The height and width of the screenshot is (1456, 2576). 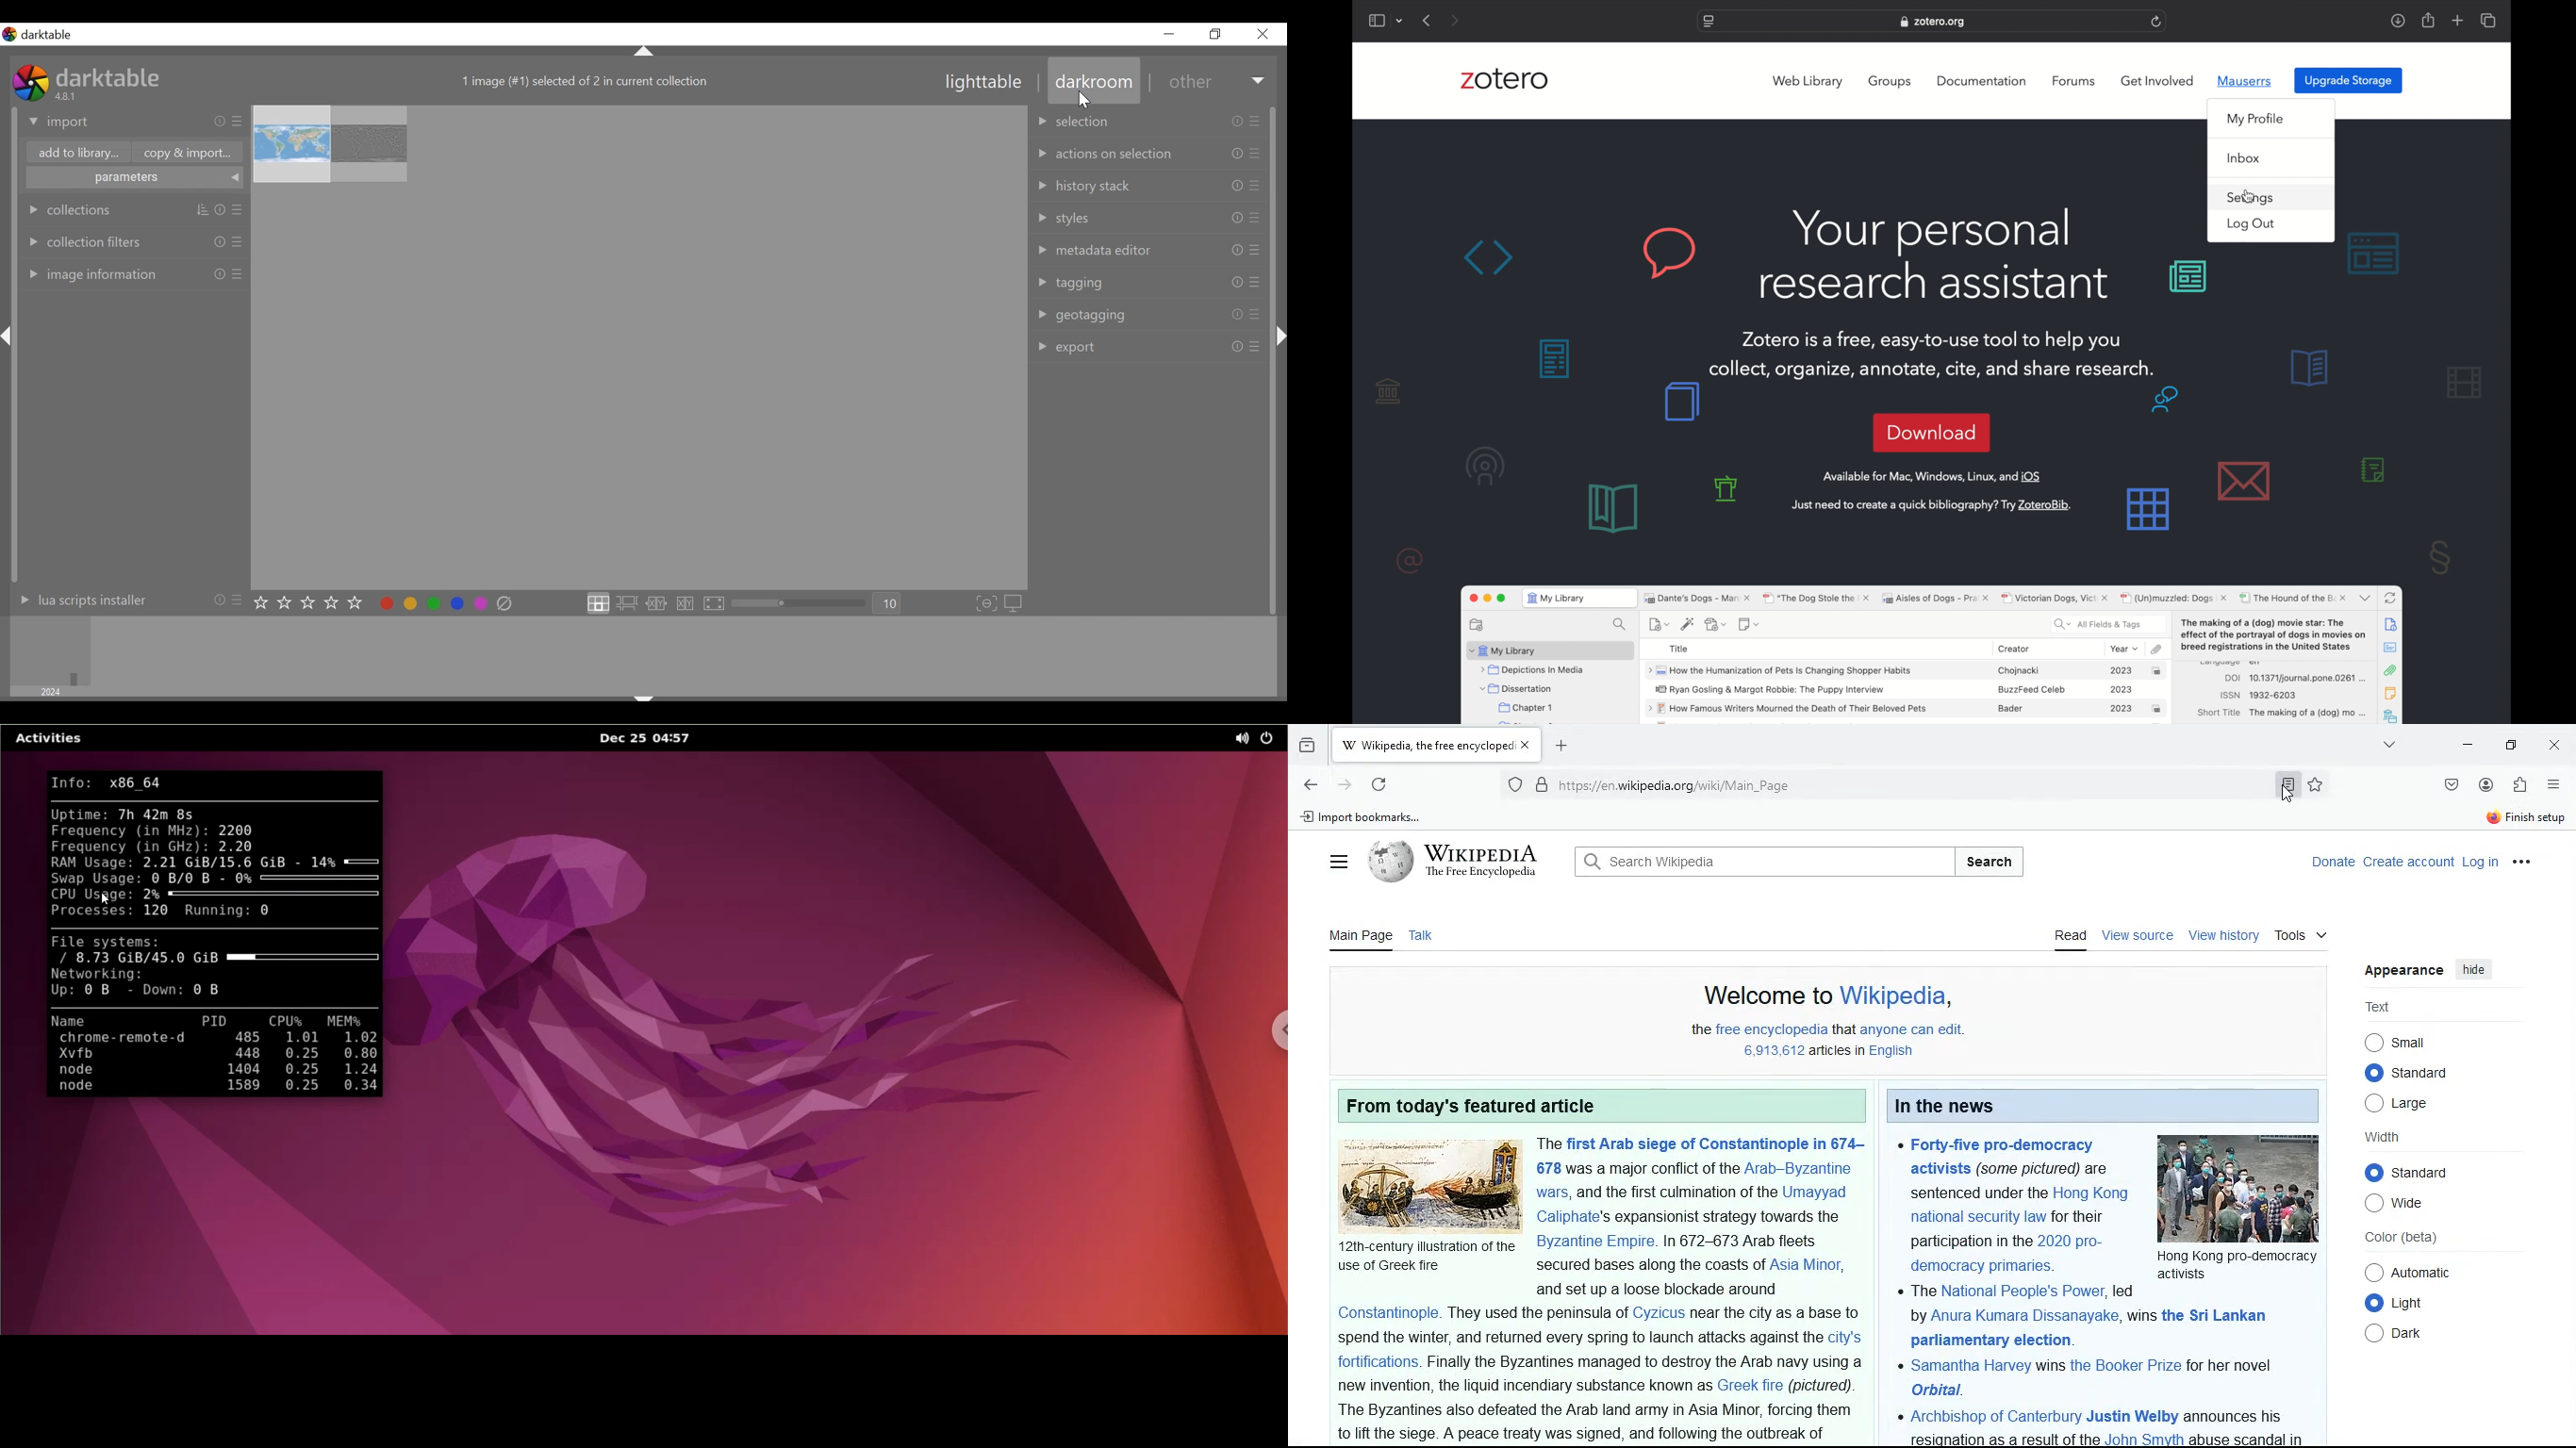 What do you see at coordinates (1152, 317) in the screenshot?
I see `geotagging` at bounding box center [1152, 317].